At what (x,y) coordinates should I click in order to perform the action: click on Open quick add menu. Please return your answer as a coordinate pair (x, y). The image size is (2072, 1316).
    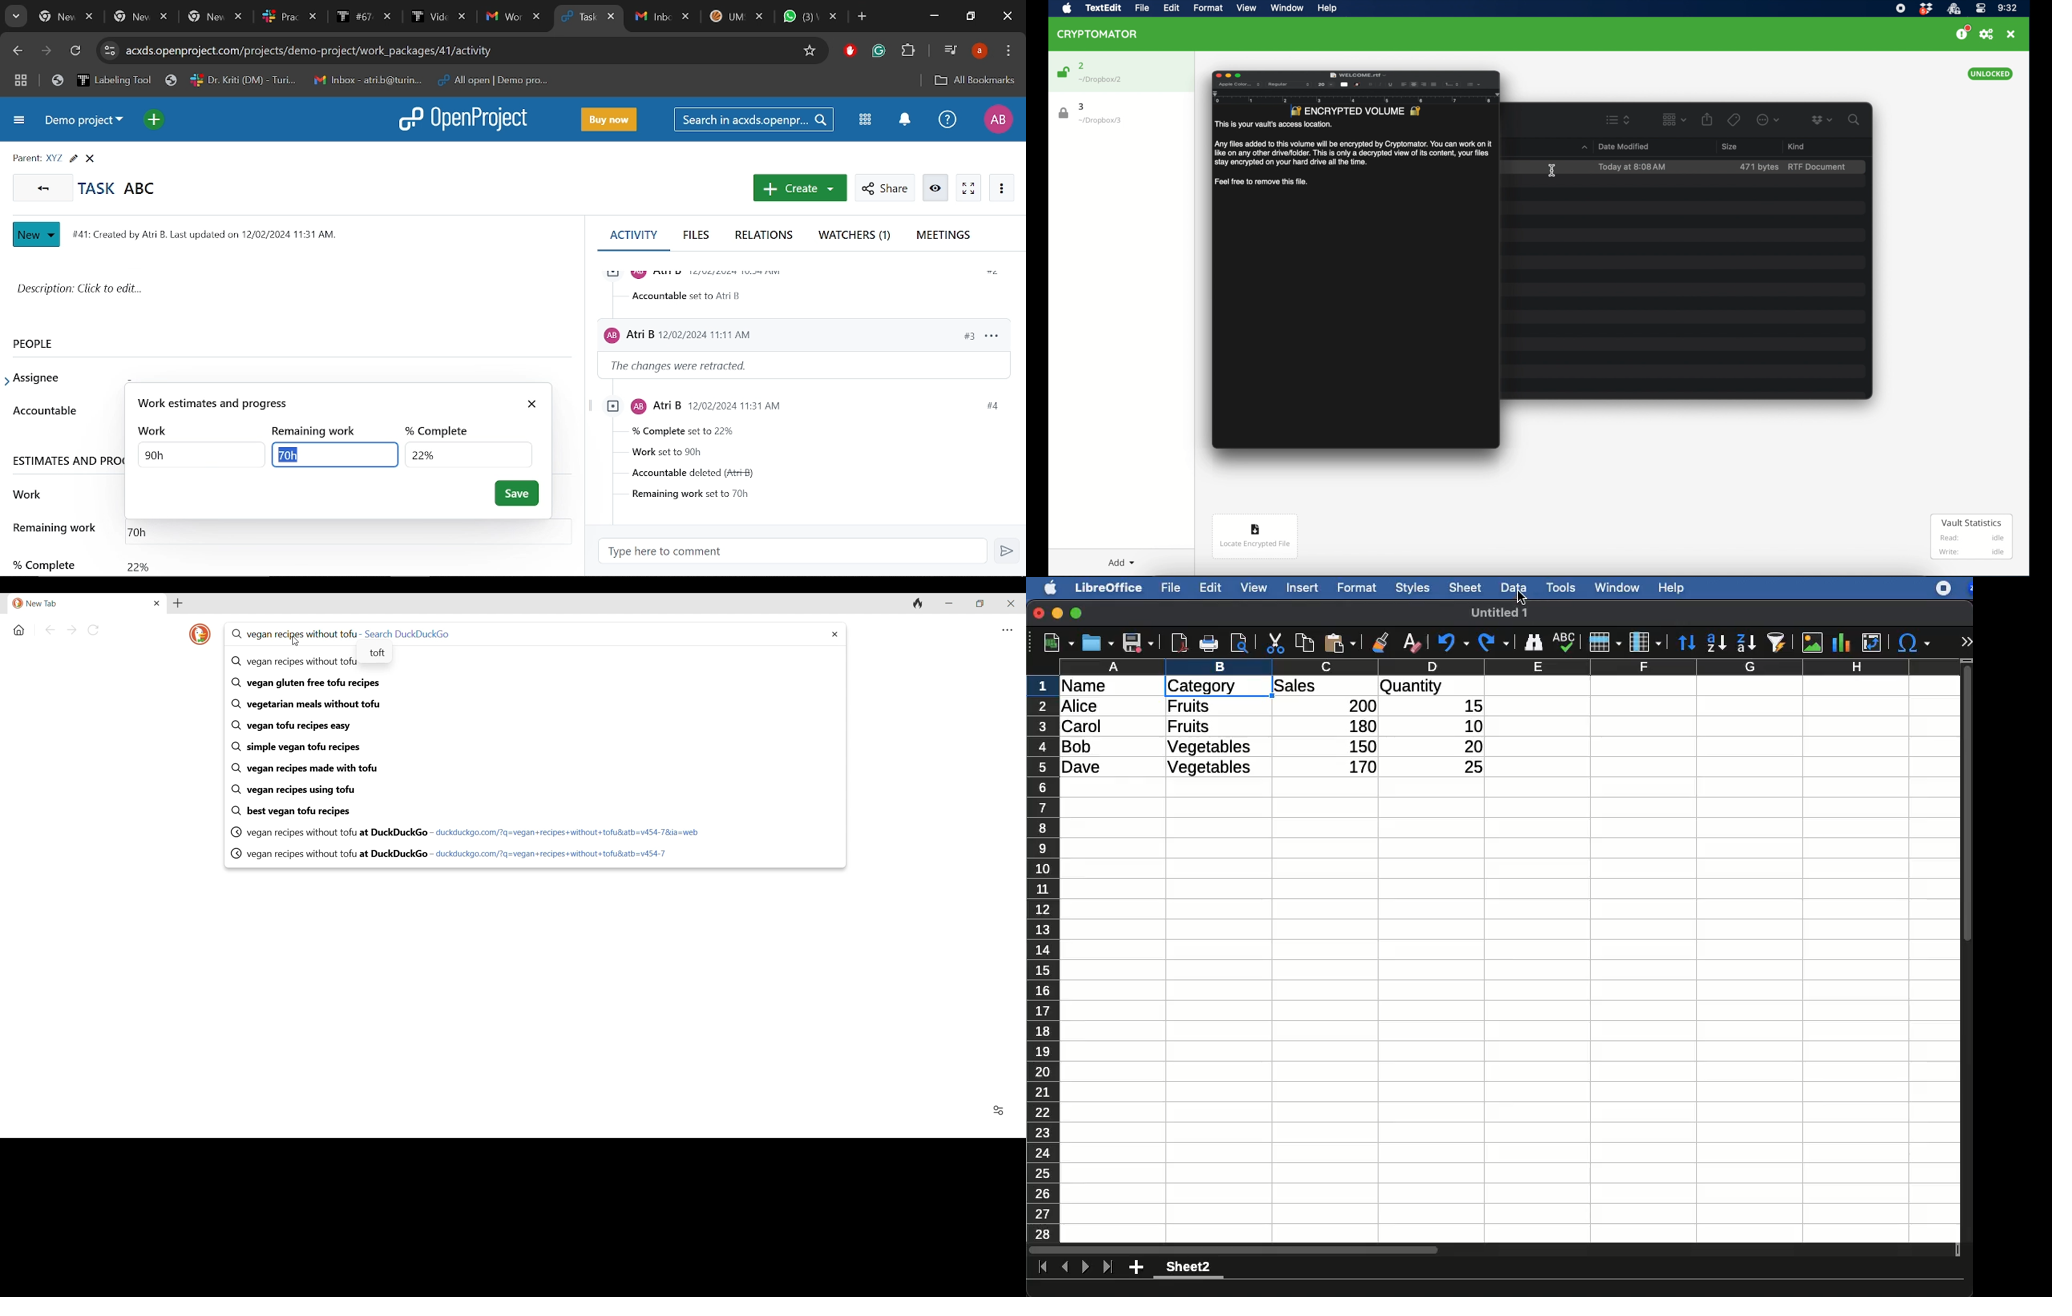
    Looking at the image, I should click on (153, 119).